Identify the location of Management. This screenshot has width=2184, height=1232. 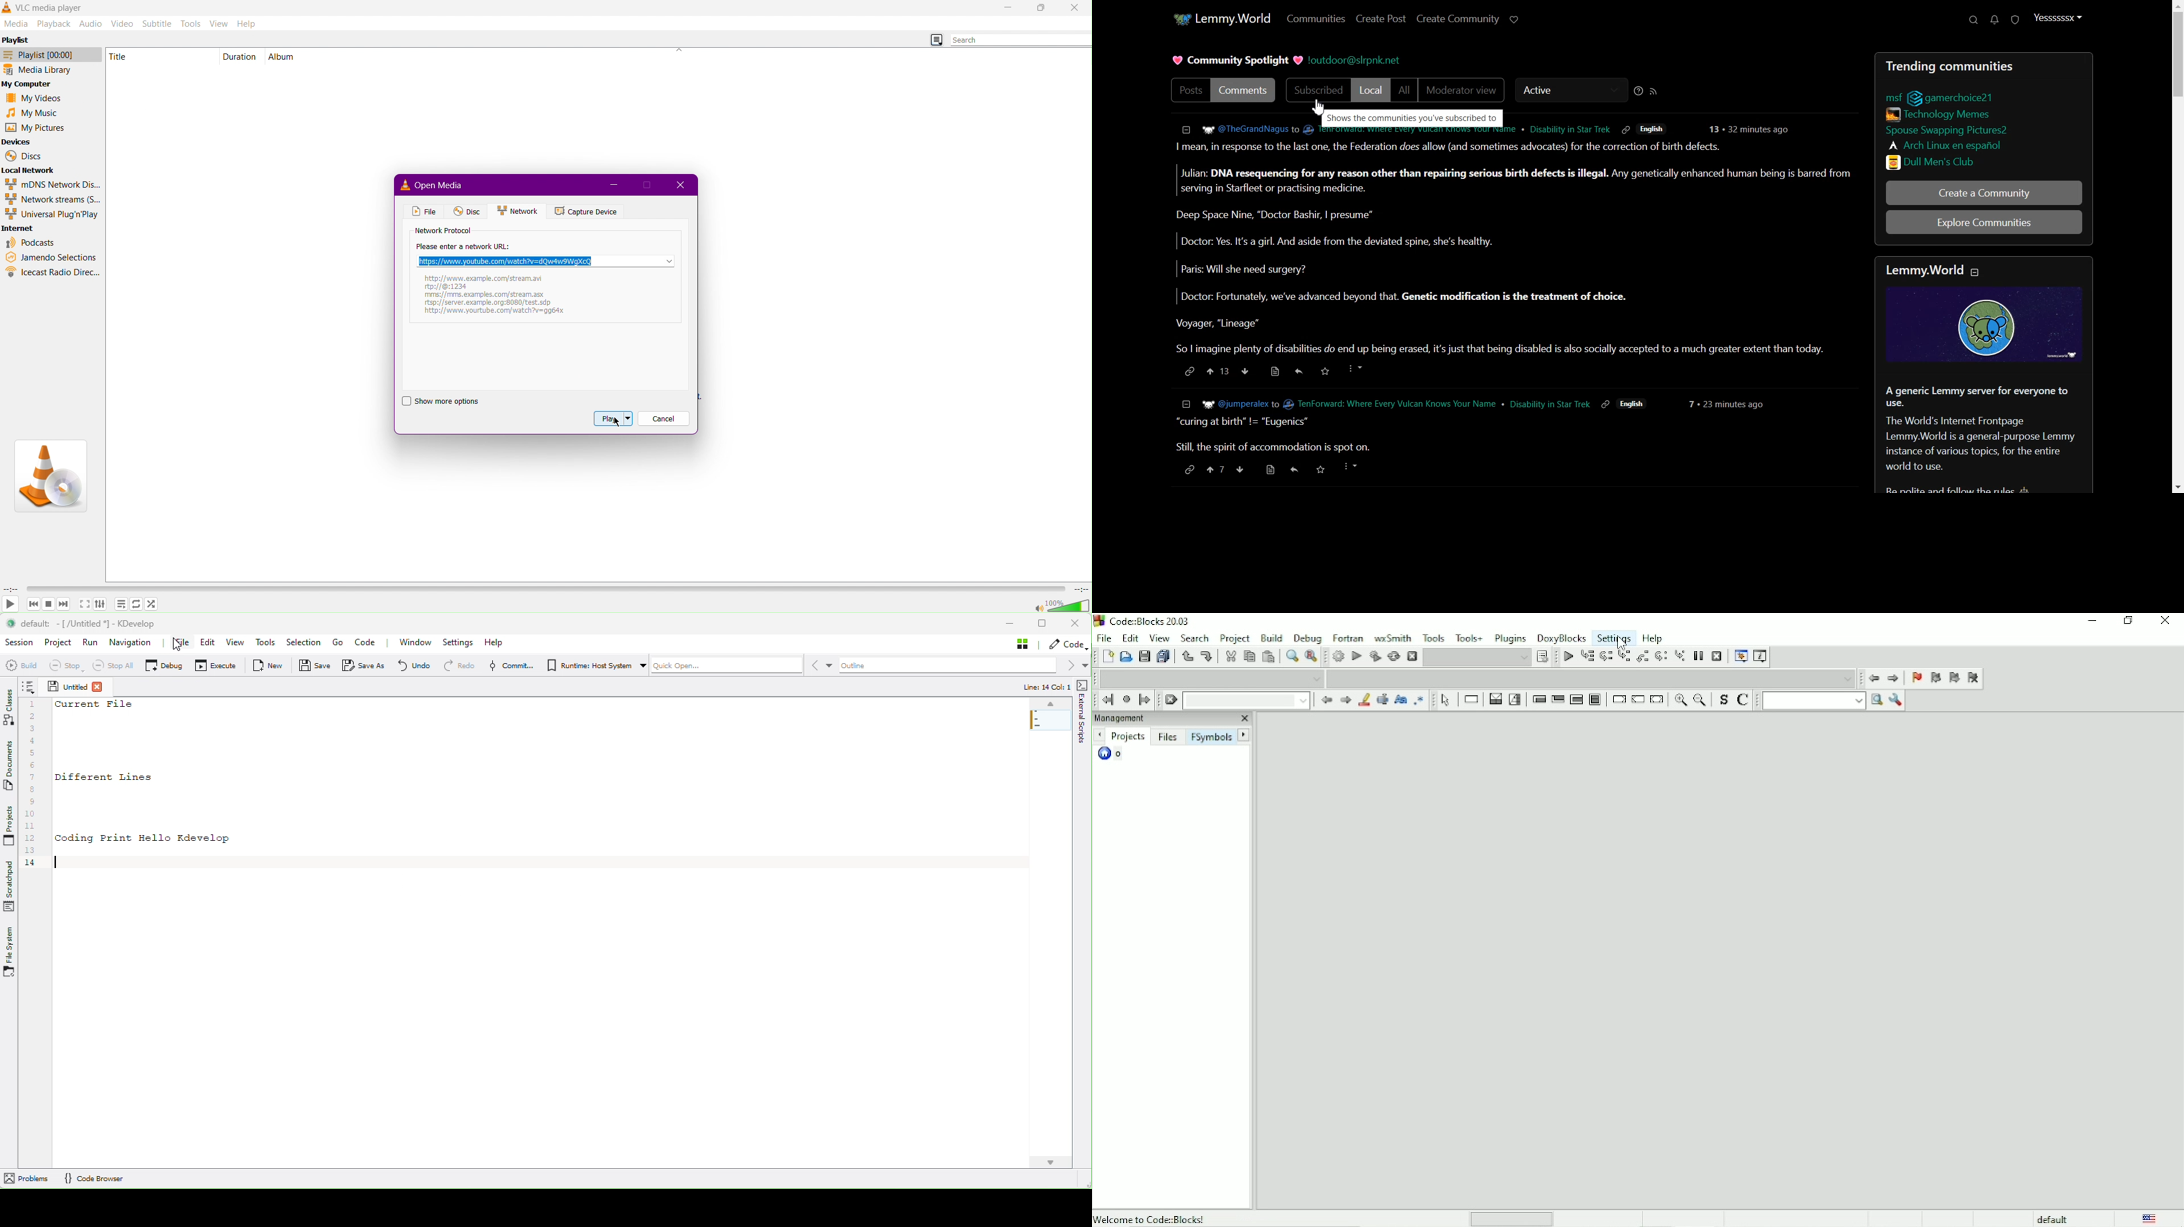
(1174, 719).